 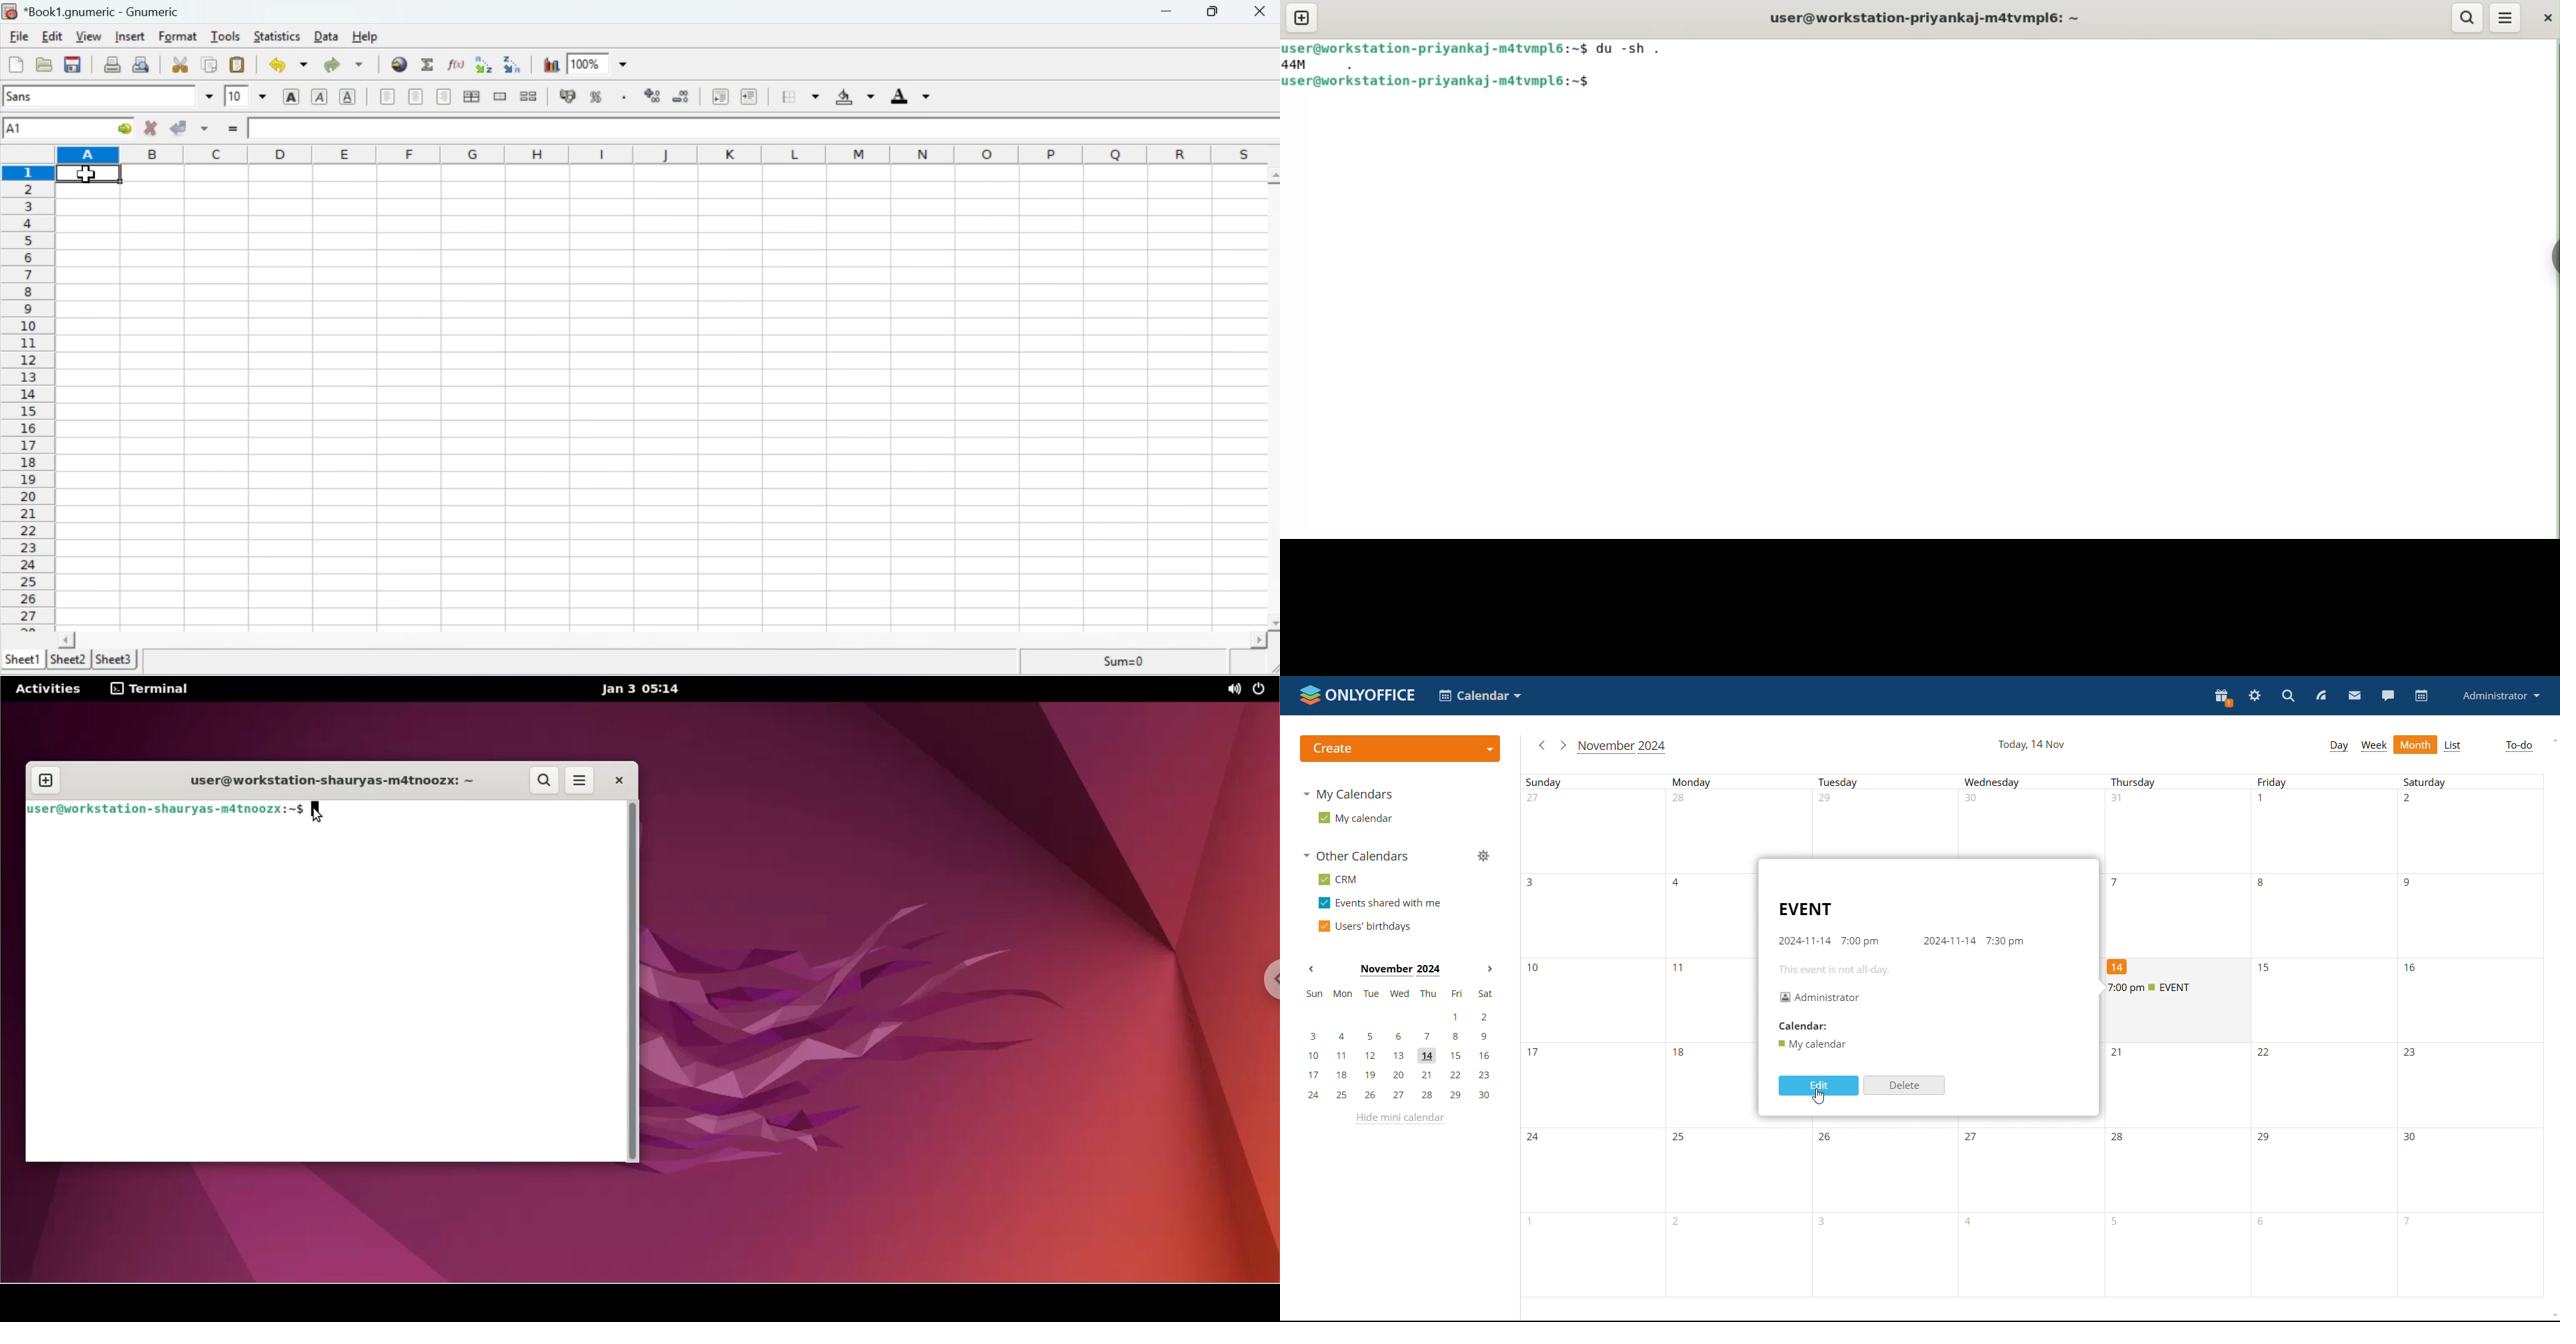 What do you see at coordinates (2454, 746) in the screenshot?
I see `list view` at bounding box center [2454, 746].